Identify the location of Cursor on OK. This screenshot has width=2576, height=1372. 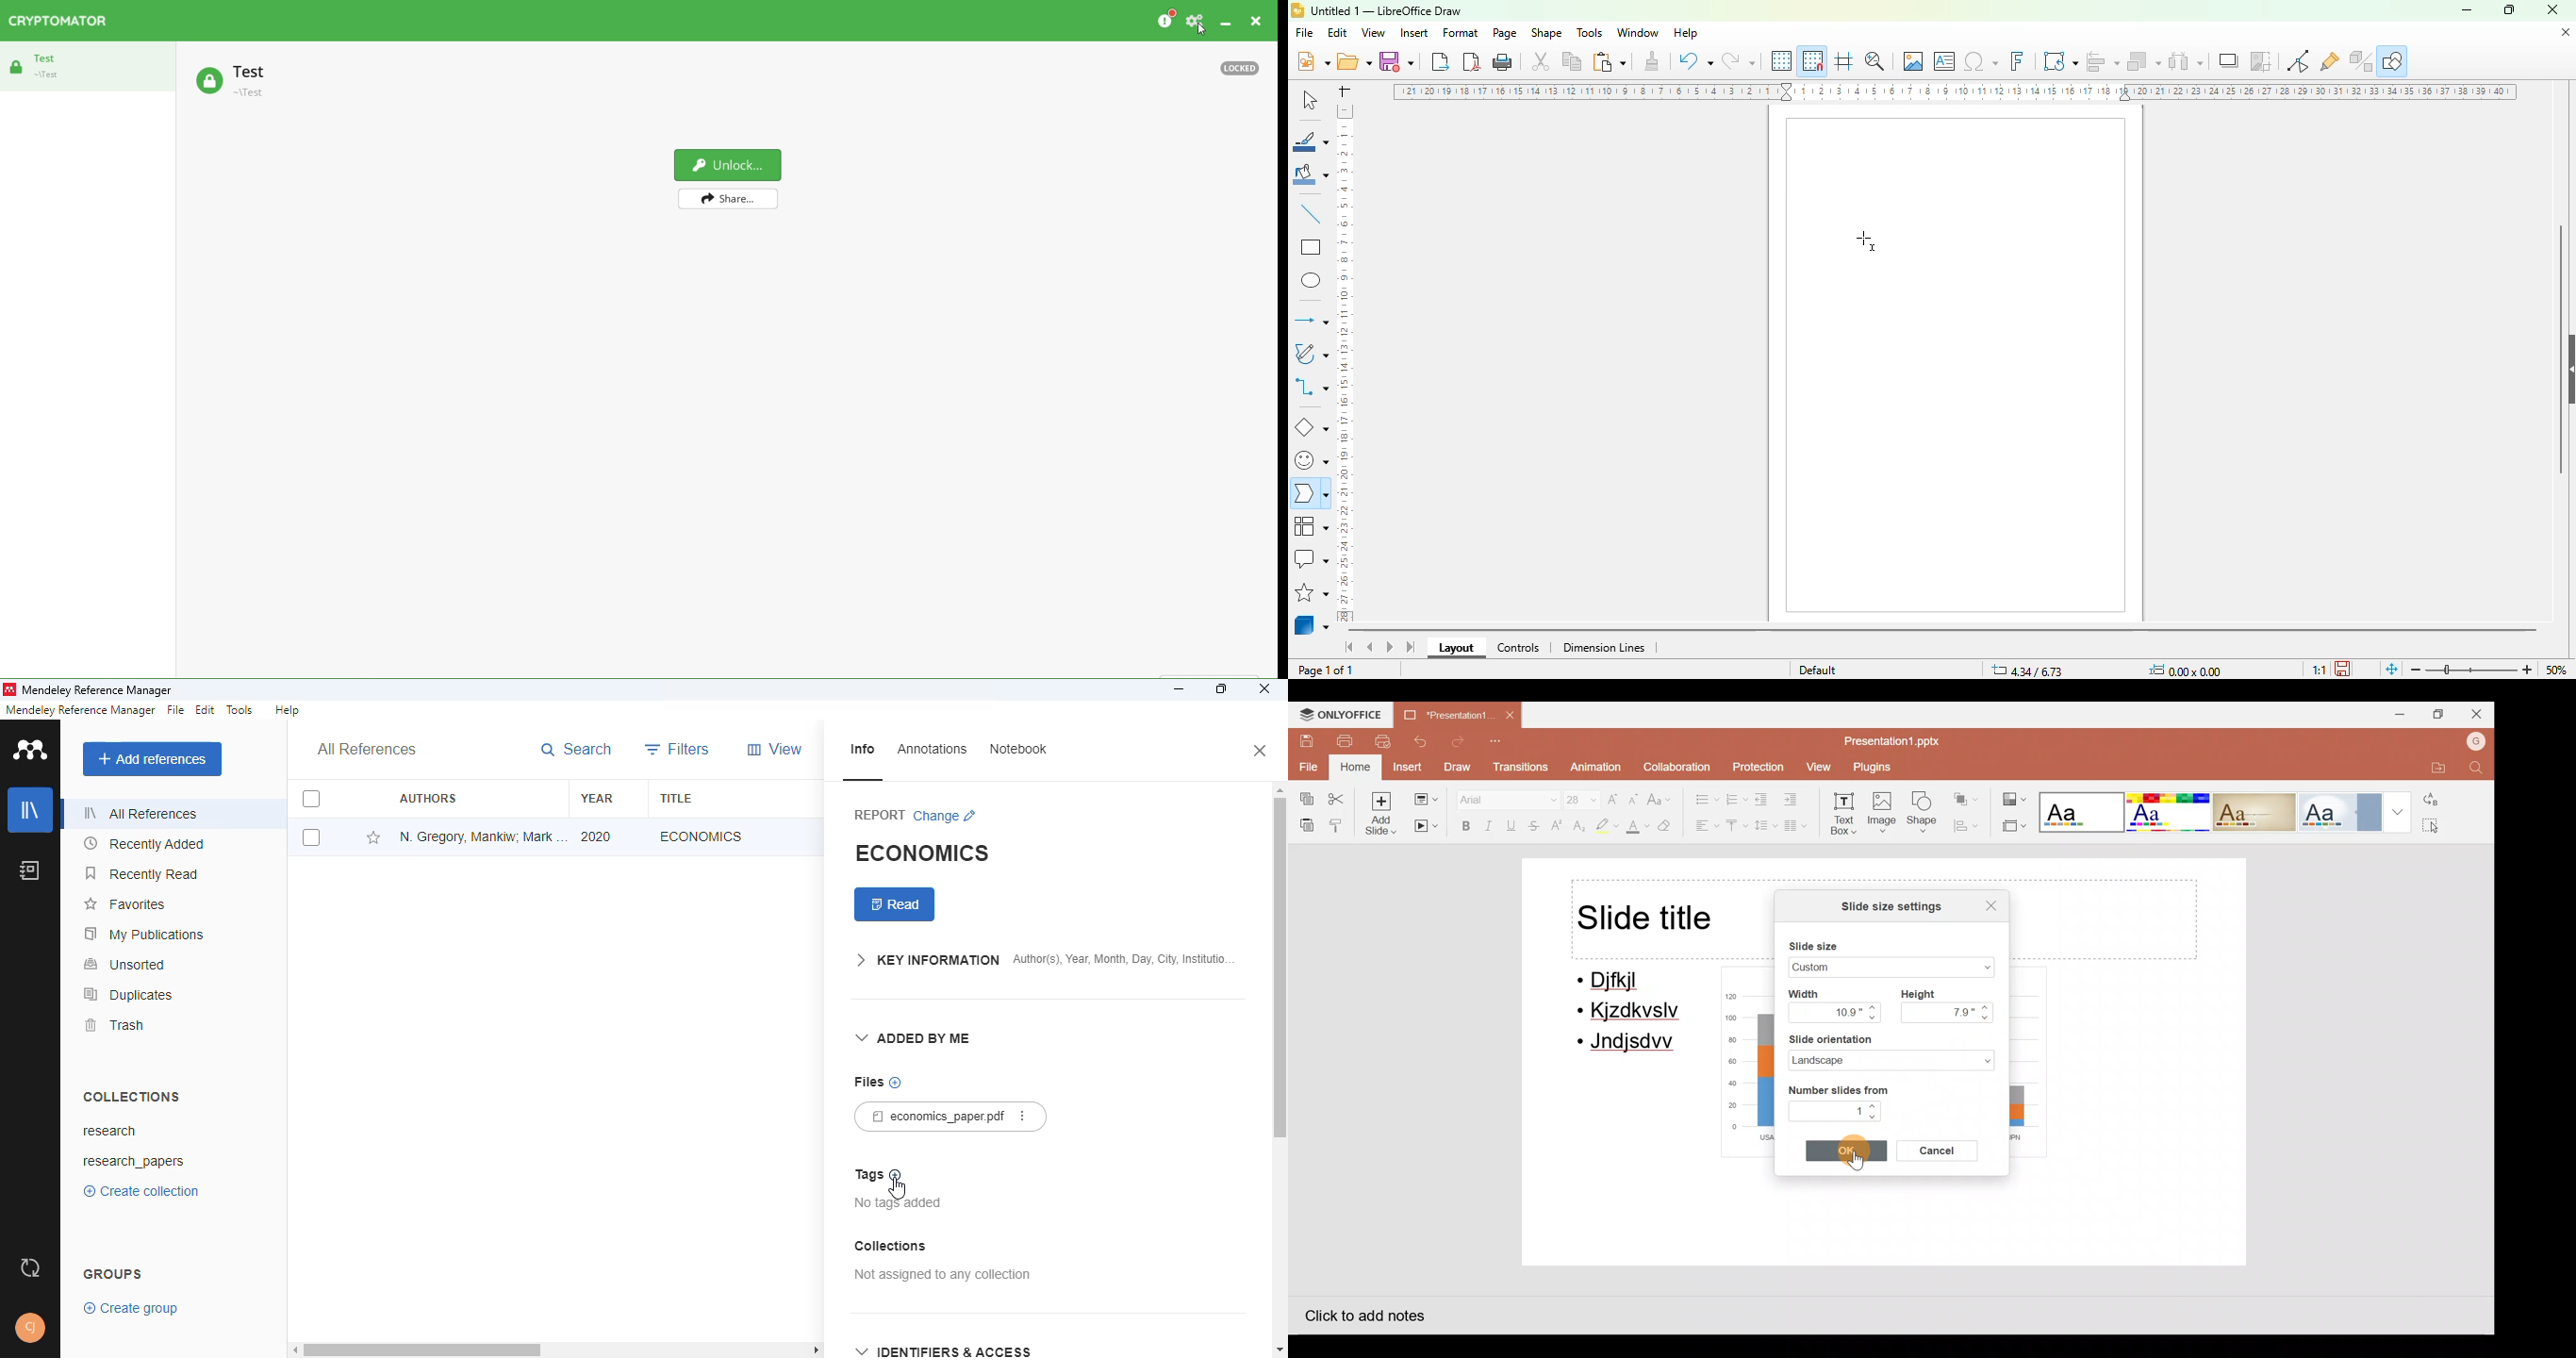
(1850, 1151).